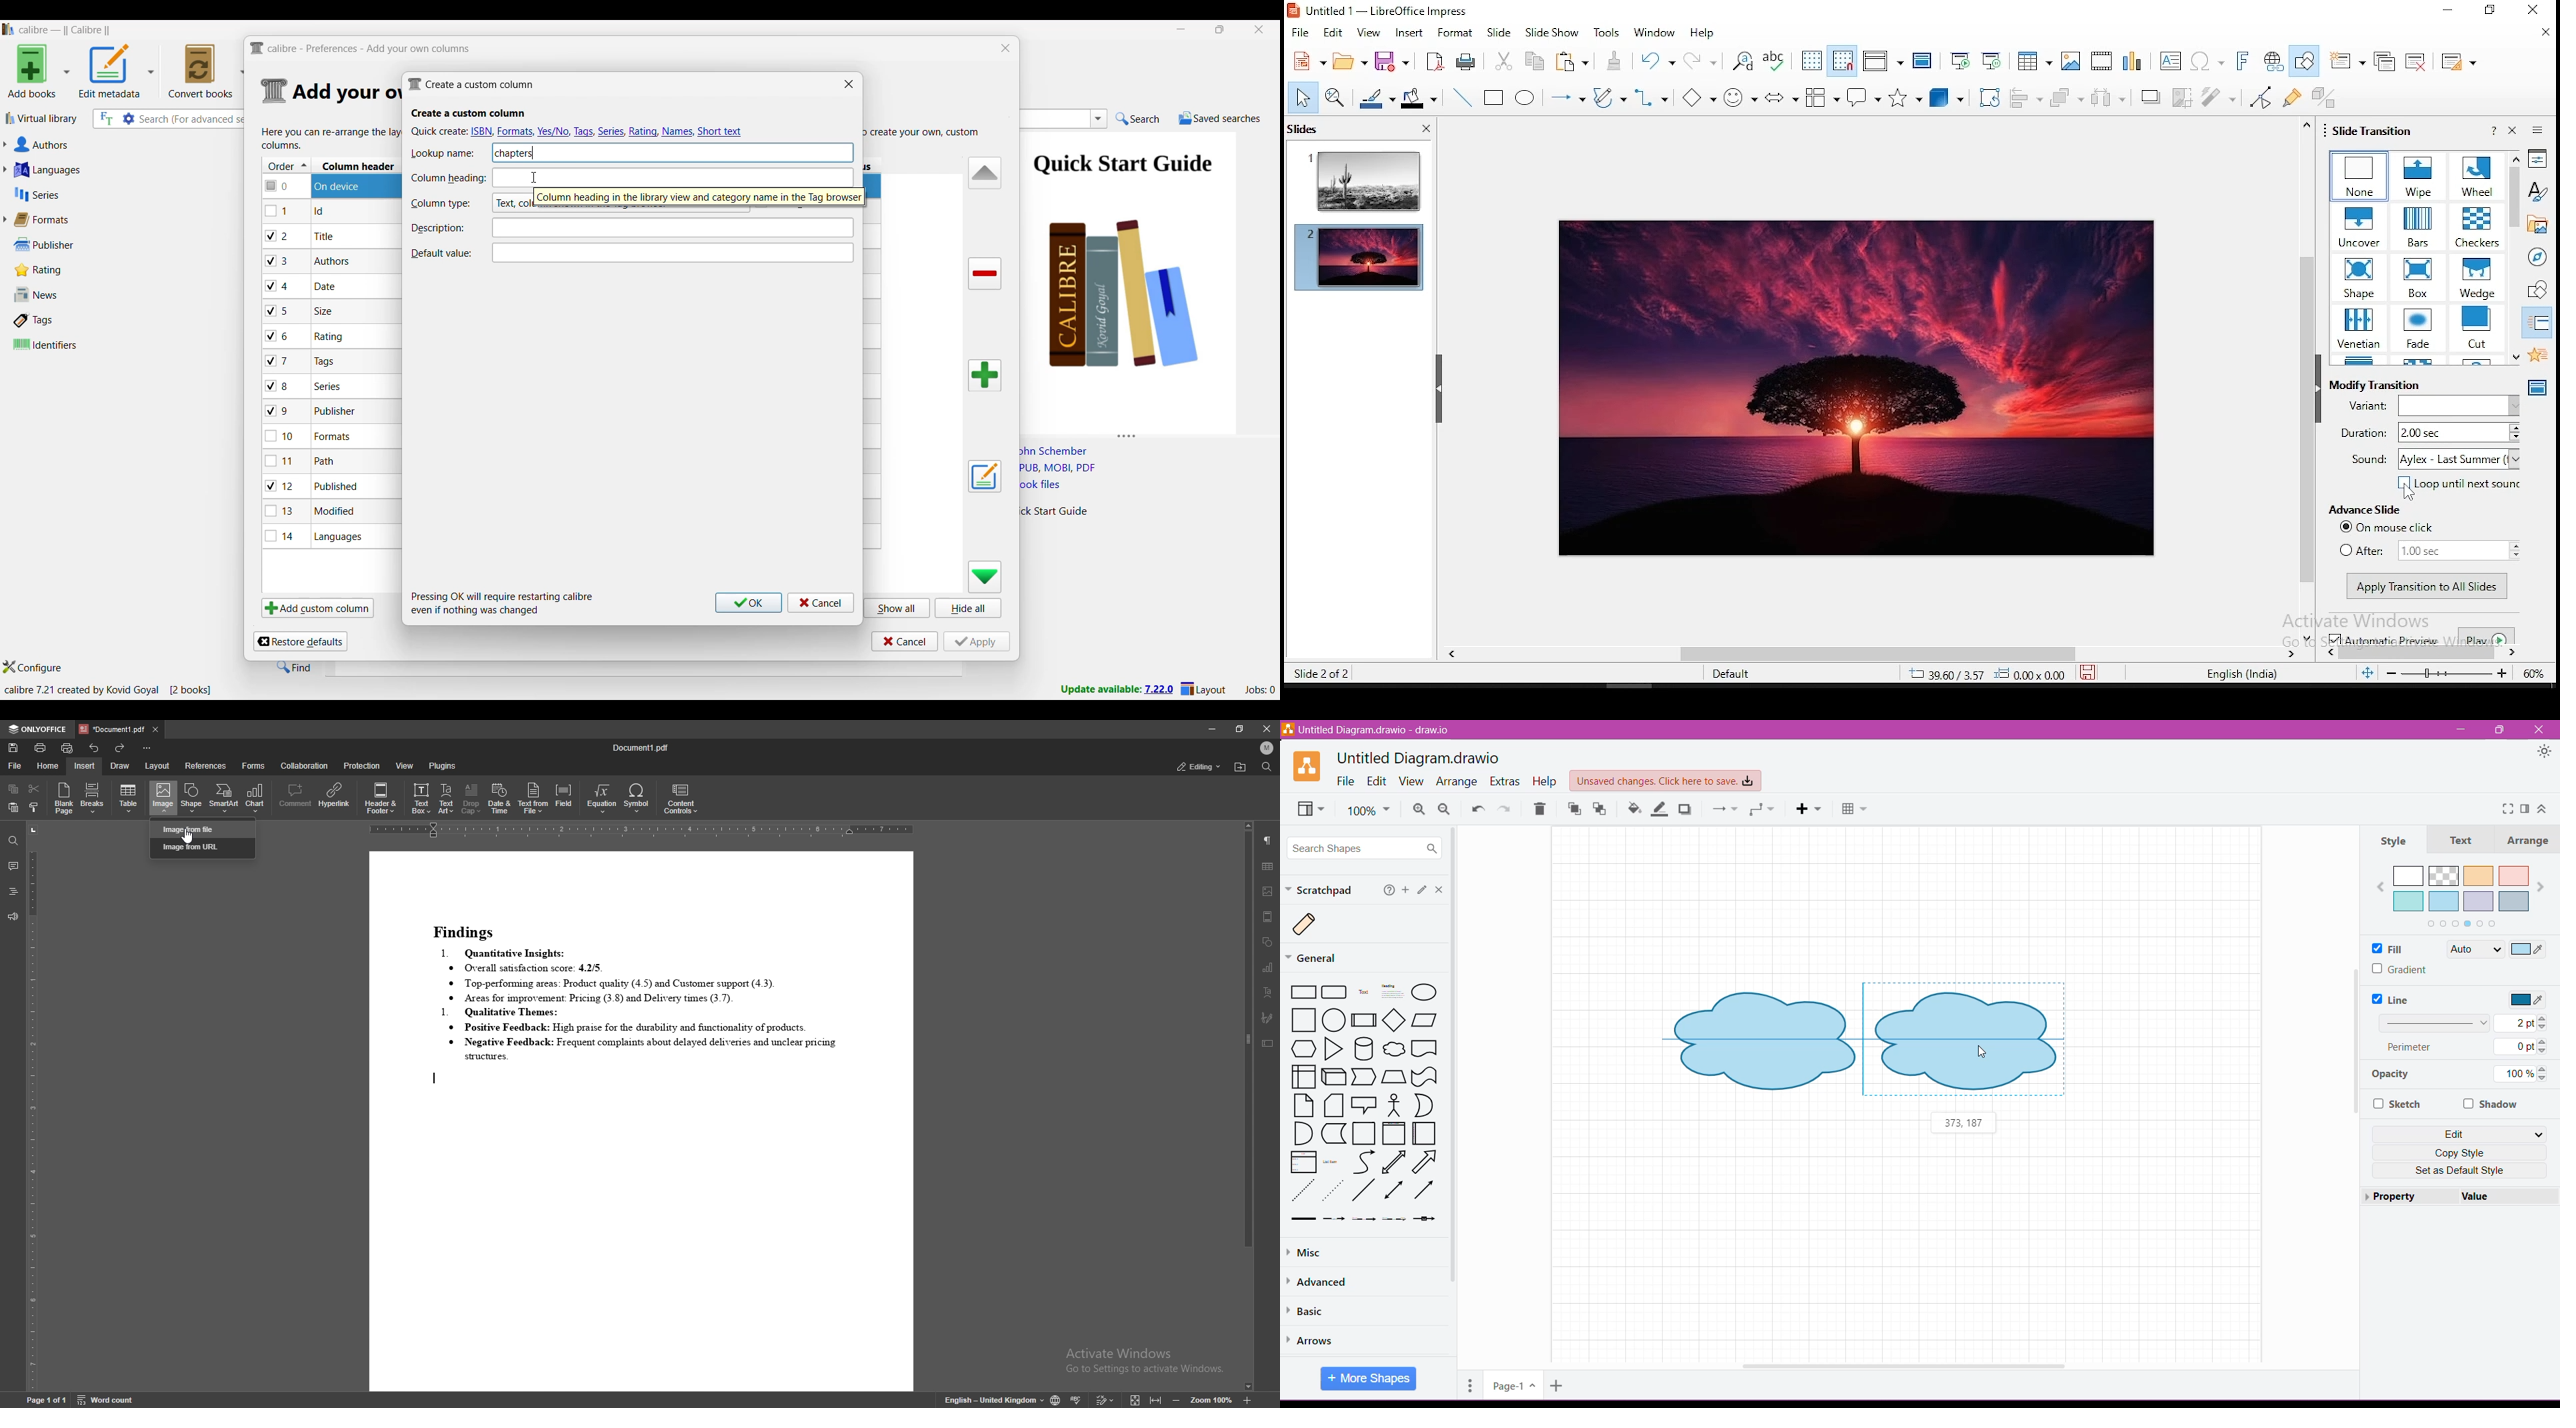  I want to click on shadow, so click(2151, 96).